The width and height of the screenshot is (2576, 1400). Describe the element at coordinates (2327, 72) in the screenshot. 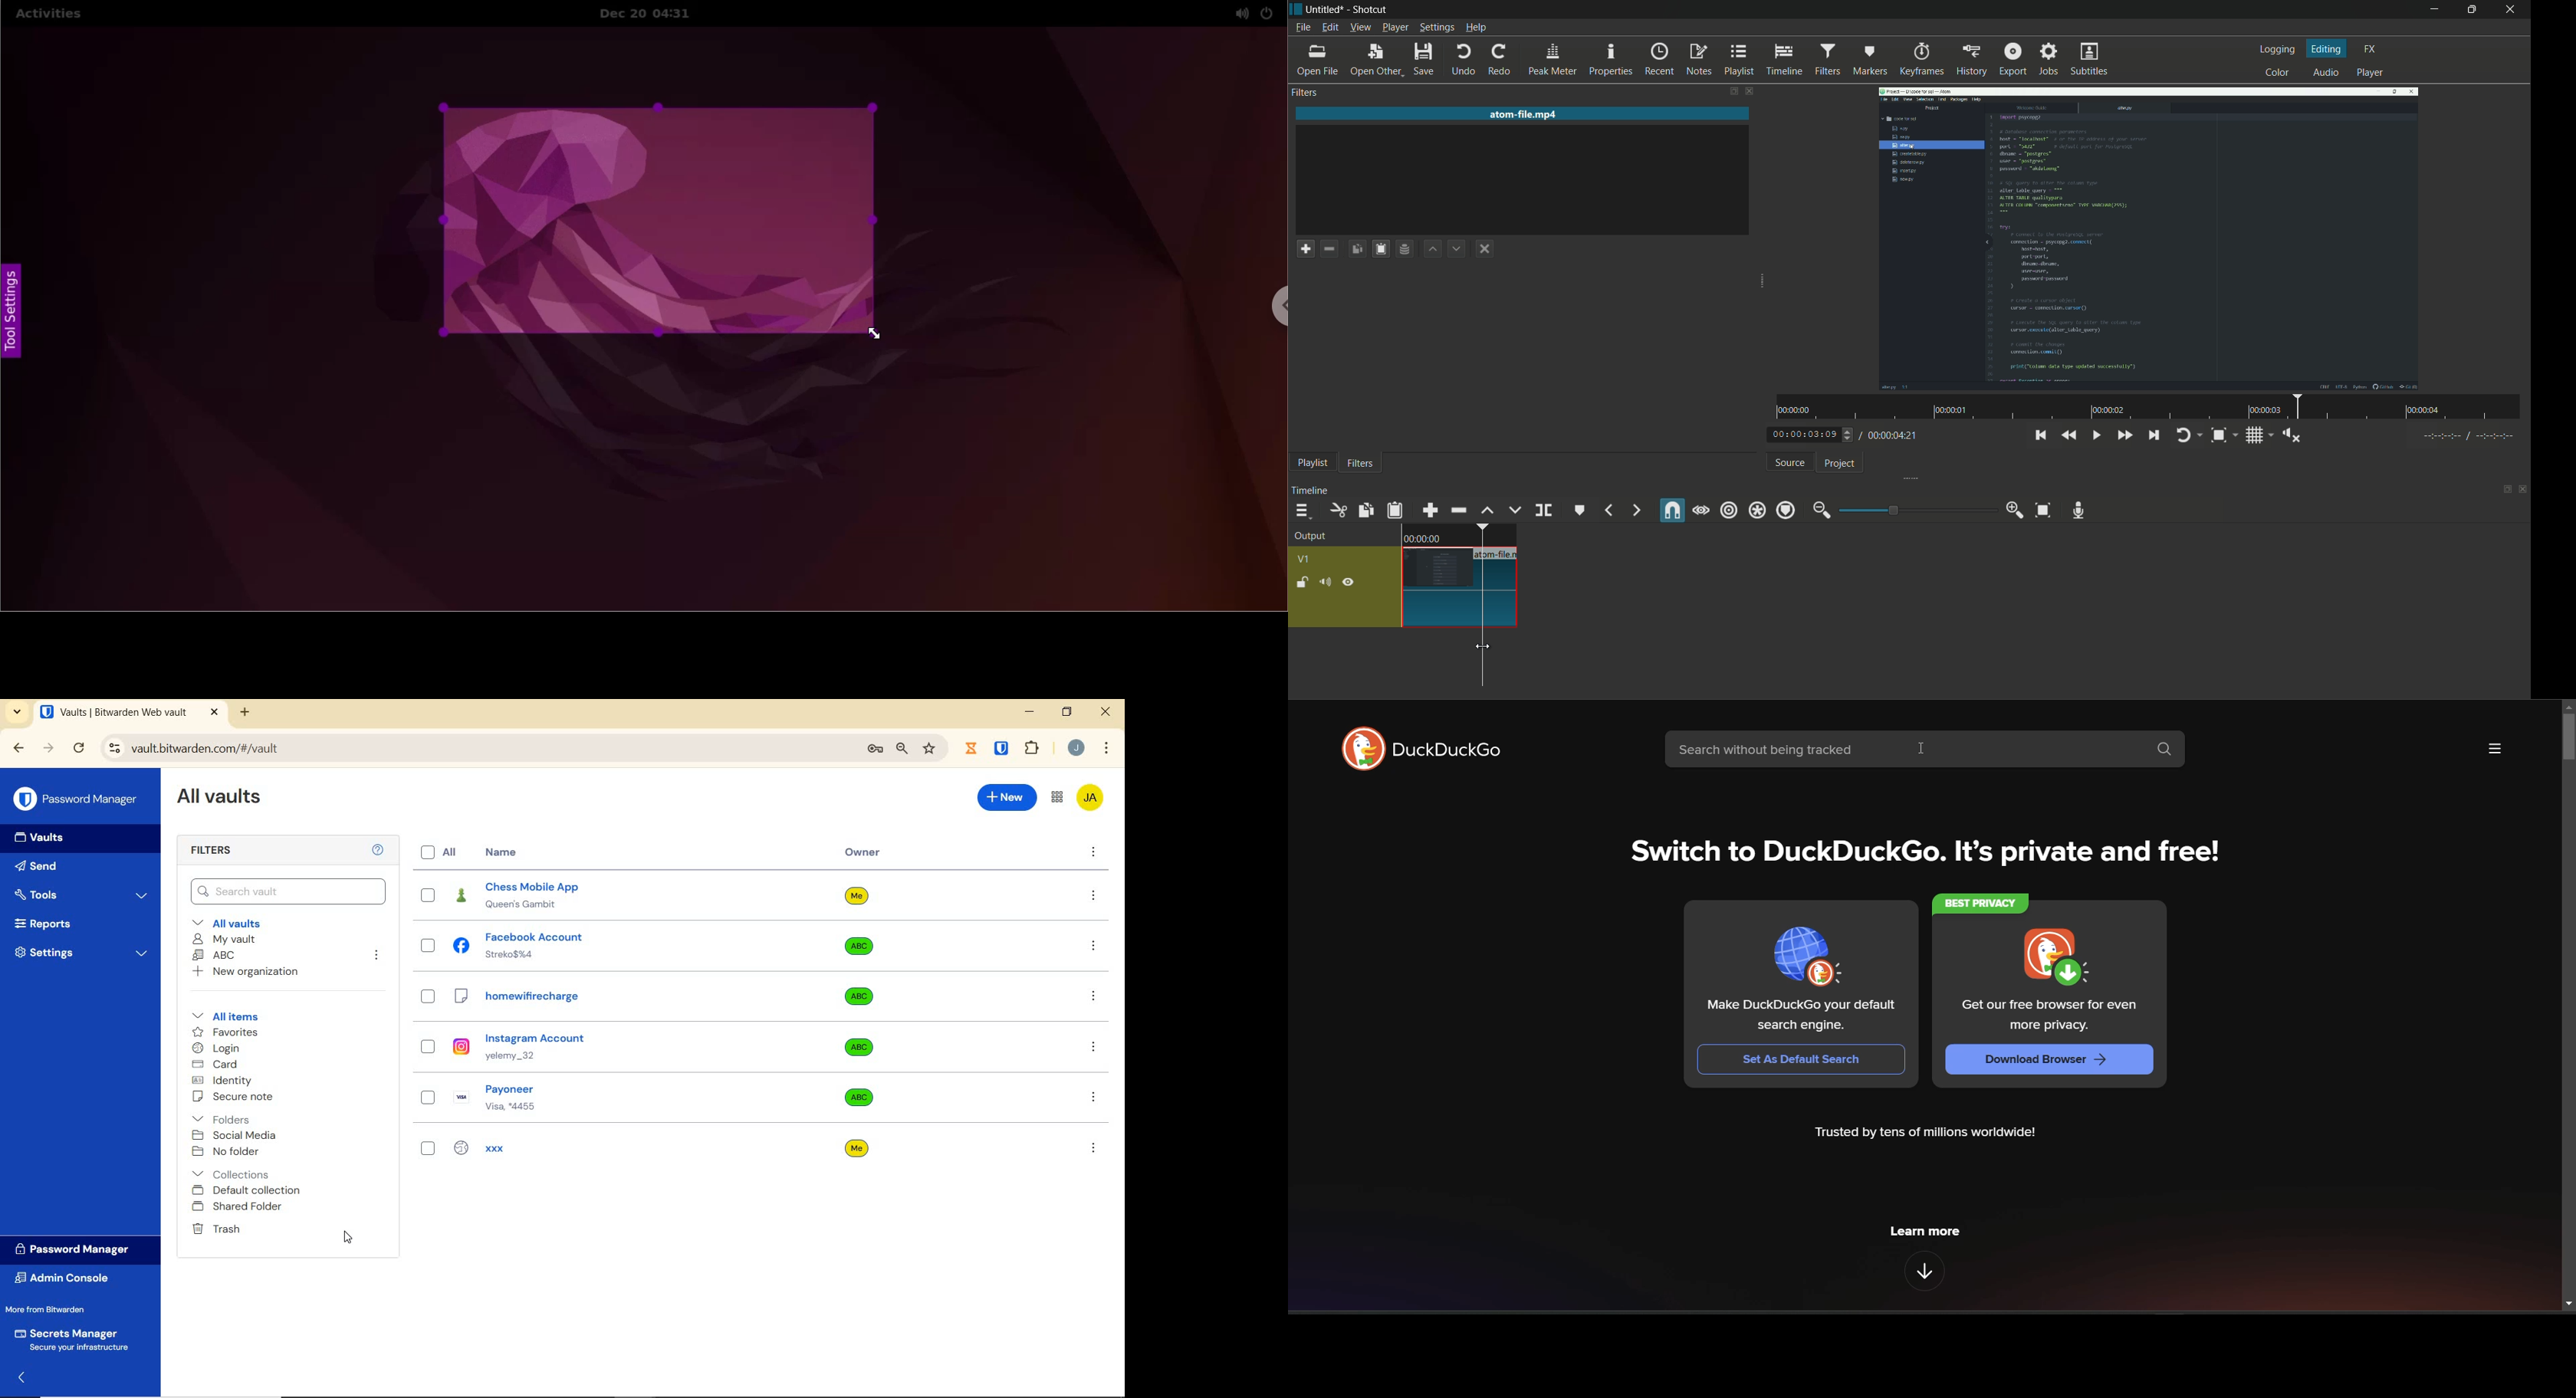

I see `audio` at that location.